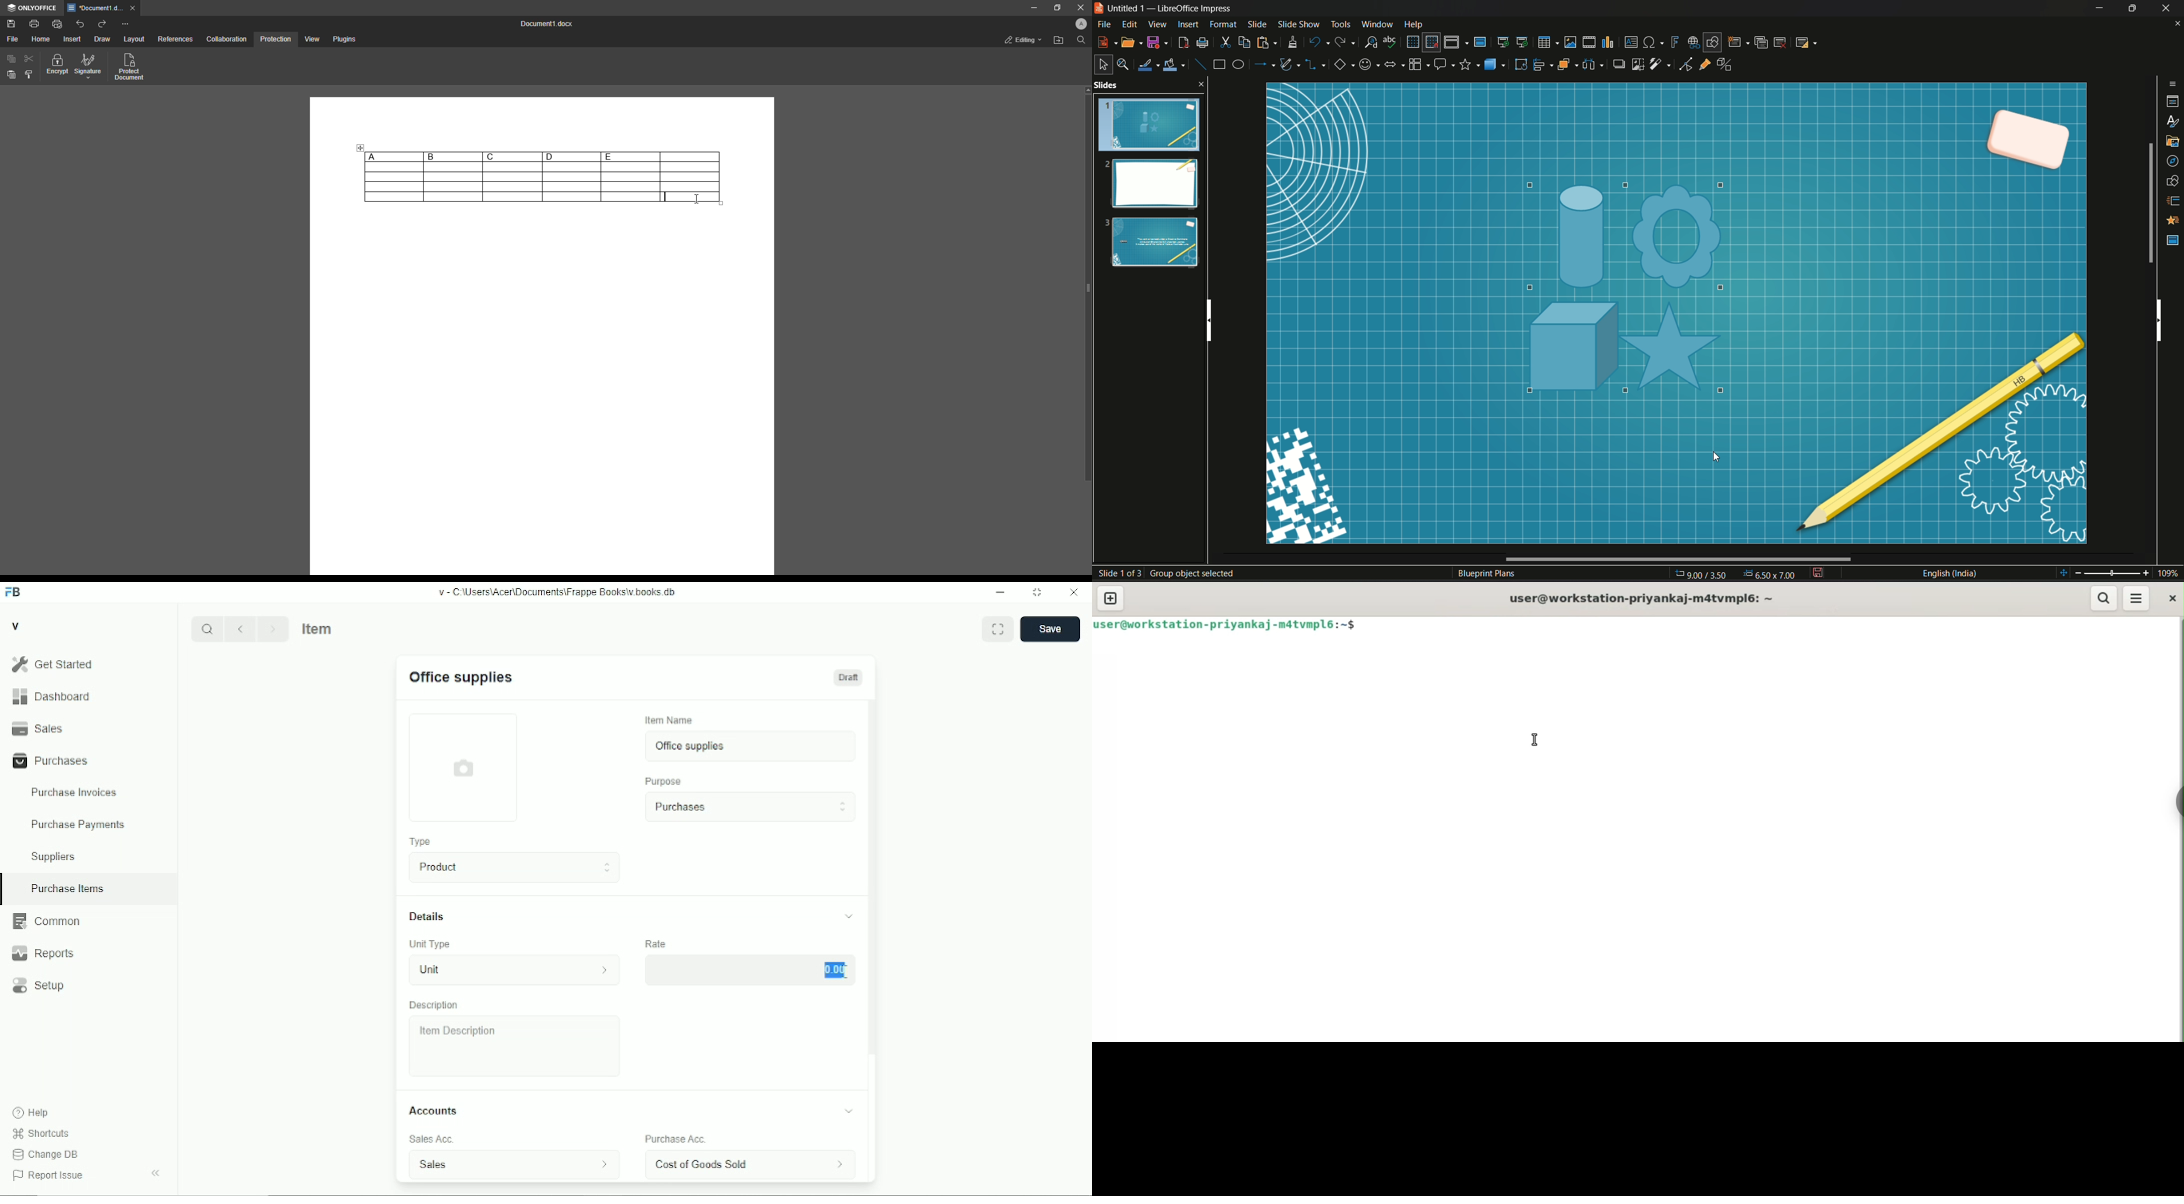 The height and width of the screenshot is (1204, 2184). I want to click on purchases, so click(750, 807).